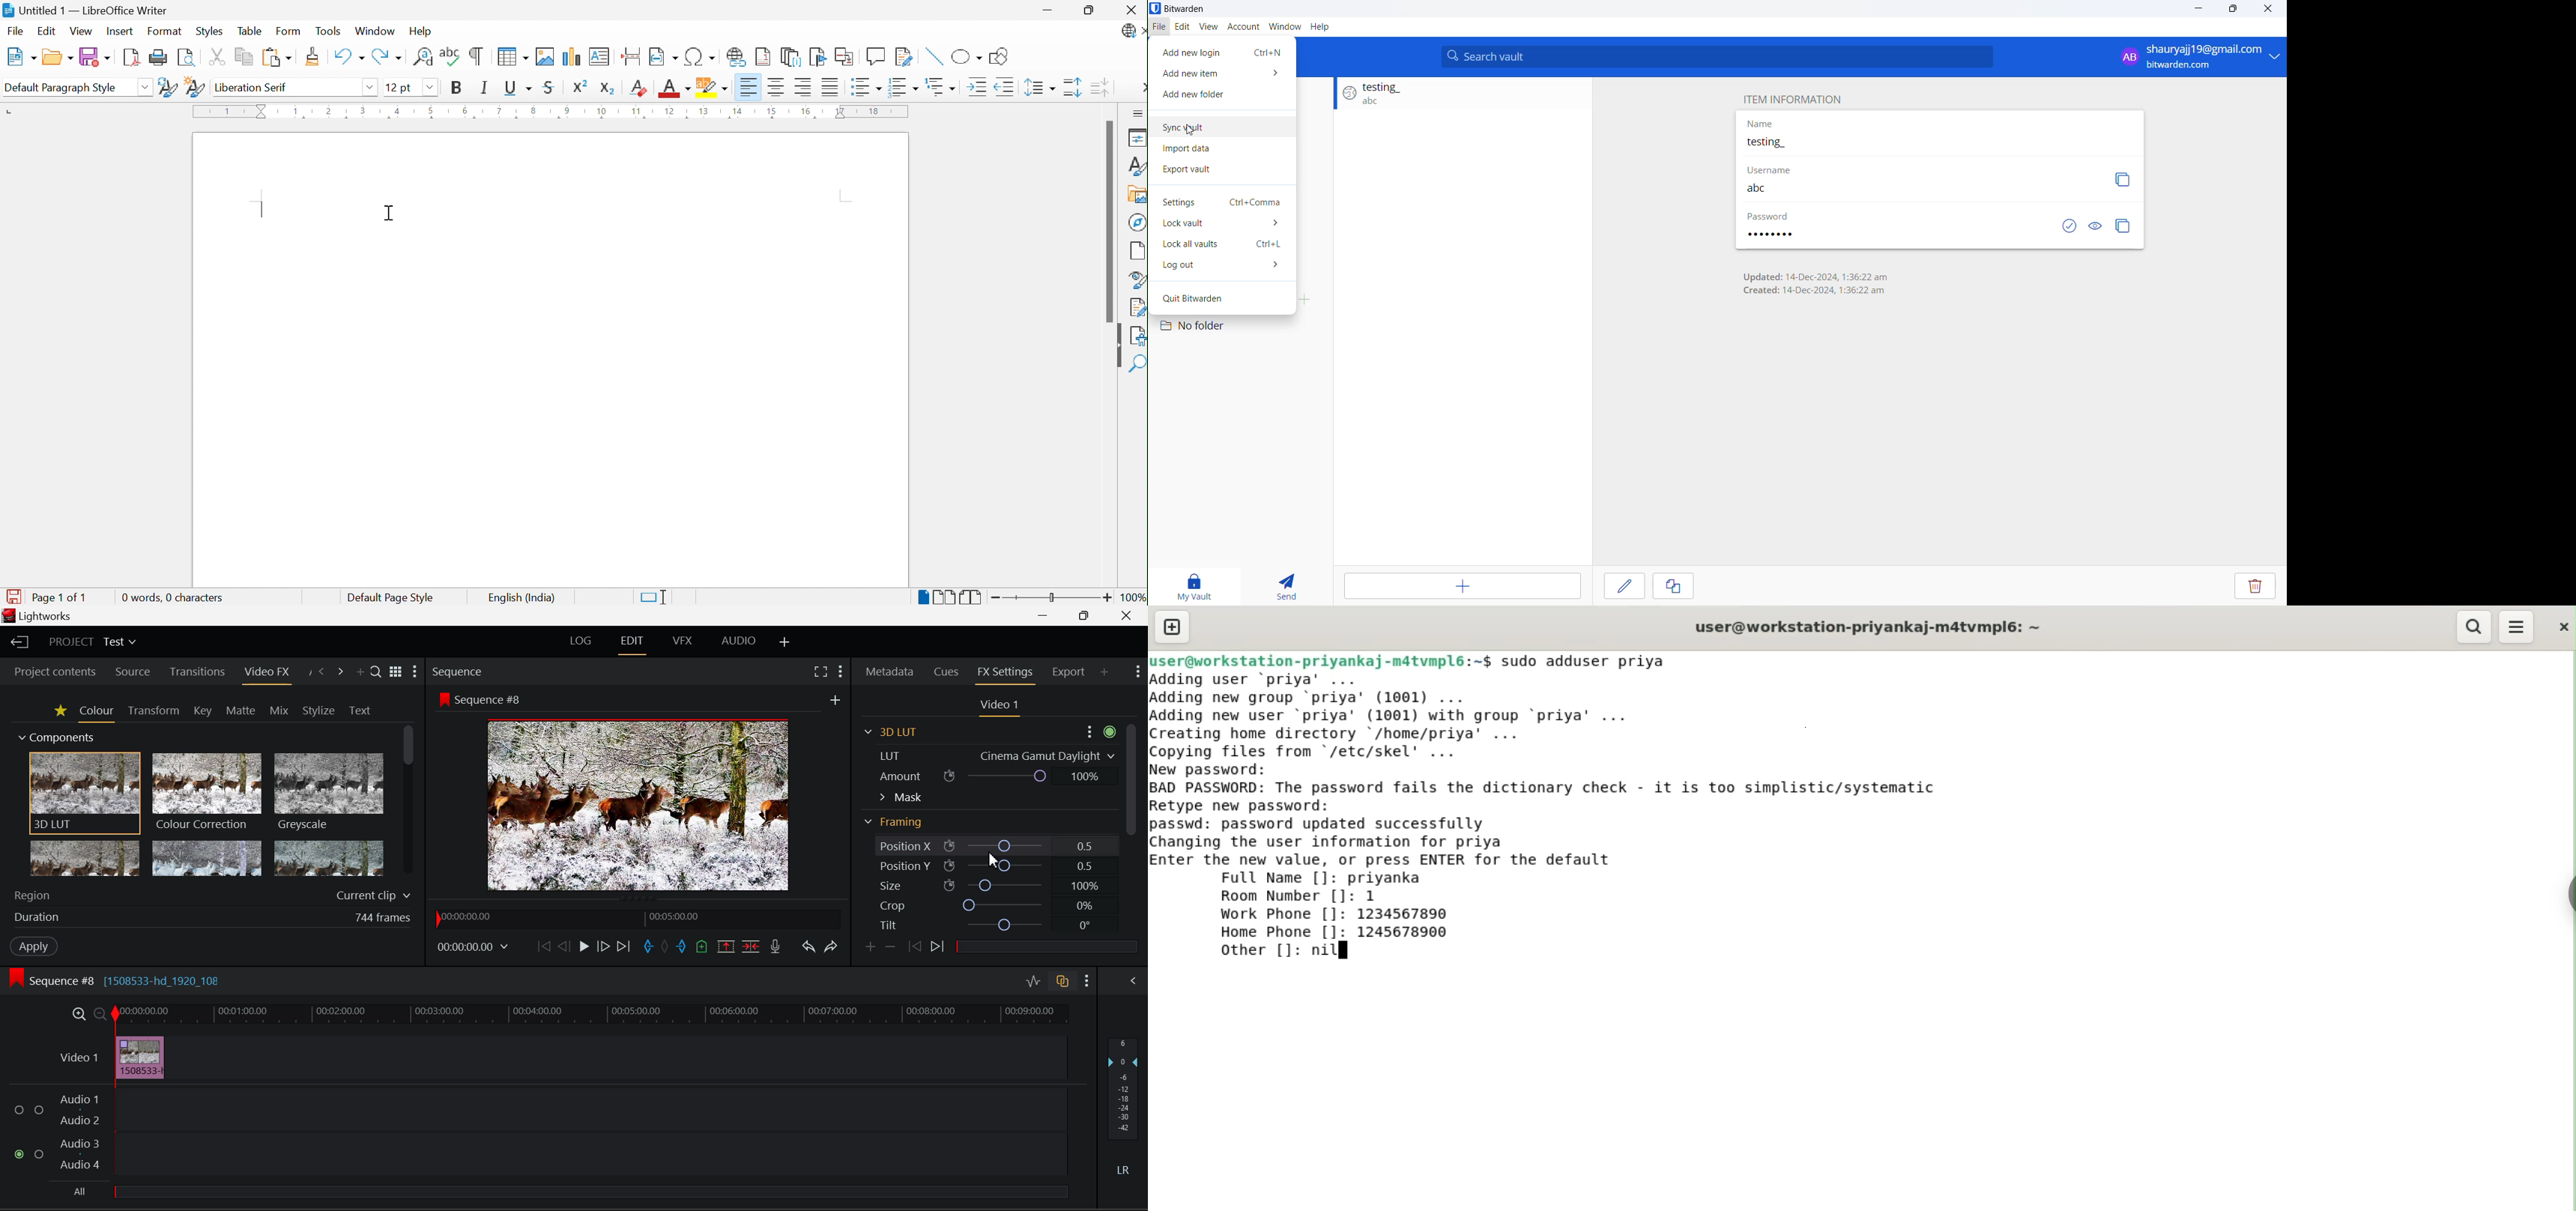  What do you see at coordinates (2124, 179) in the screenshot?
I see `Copy button` at bounding box center [2124, 179].